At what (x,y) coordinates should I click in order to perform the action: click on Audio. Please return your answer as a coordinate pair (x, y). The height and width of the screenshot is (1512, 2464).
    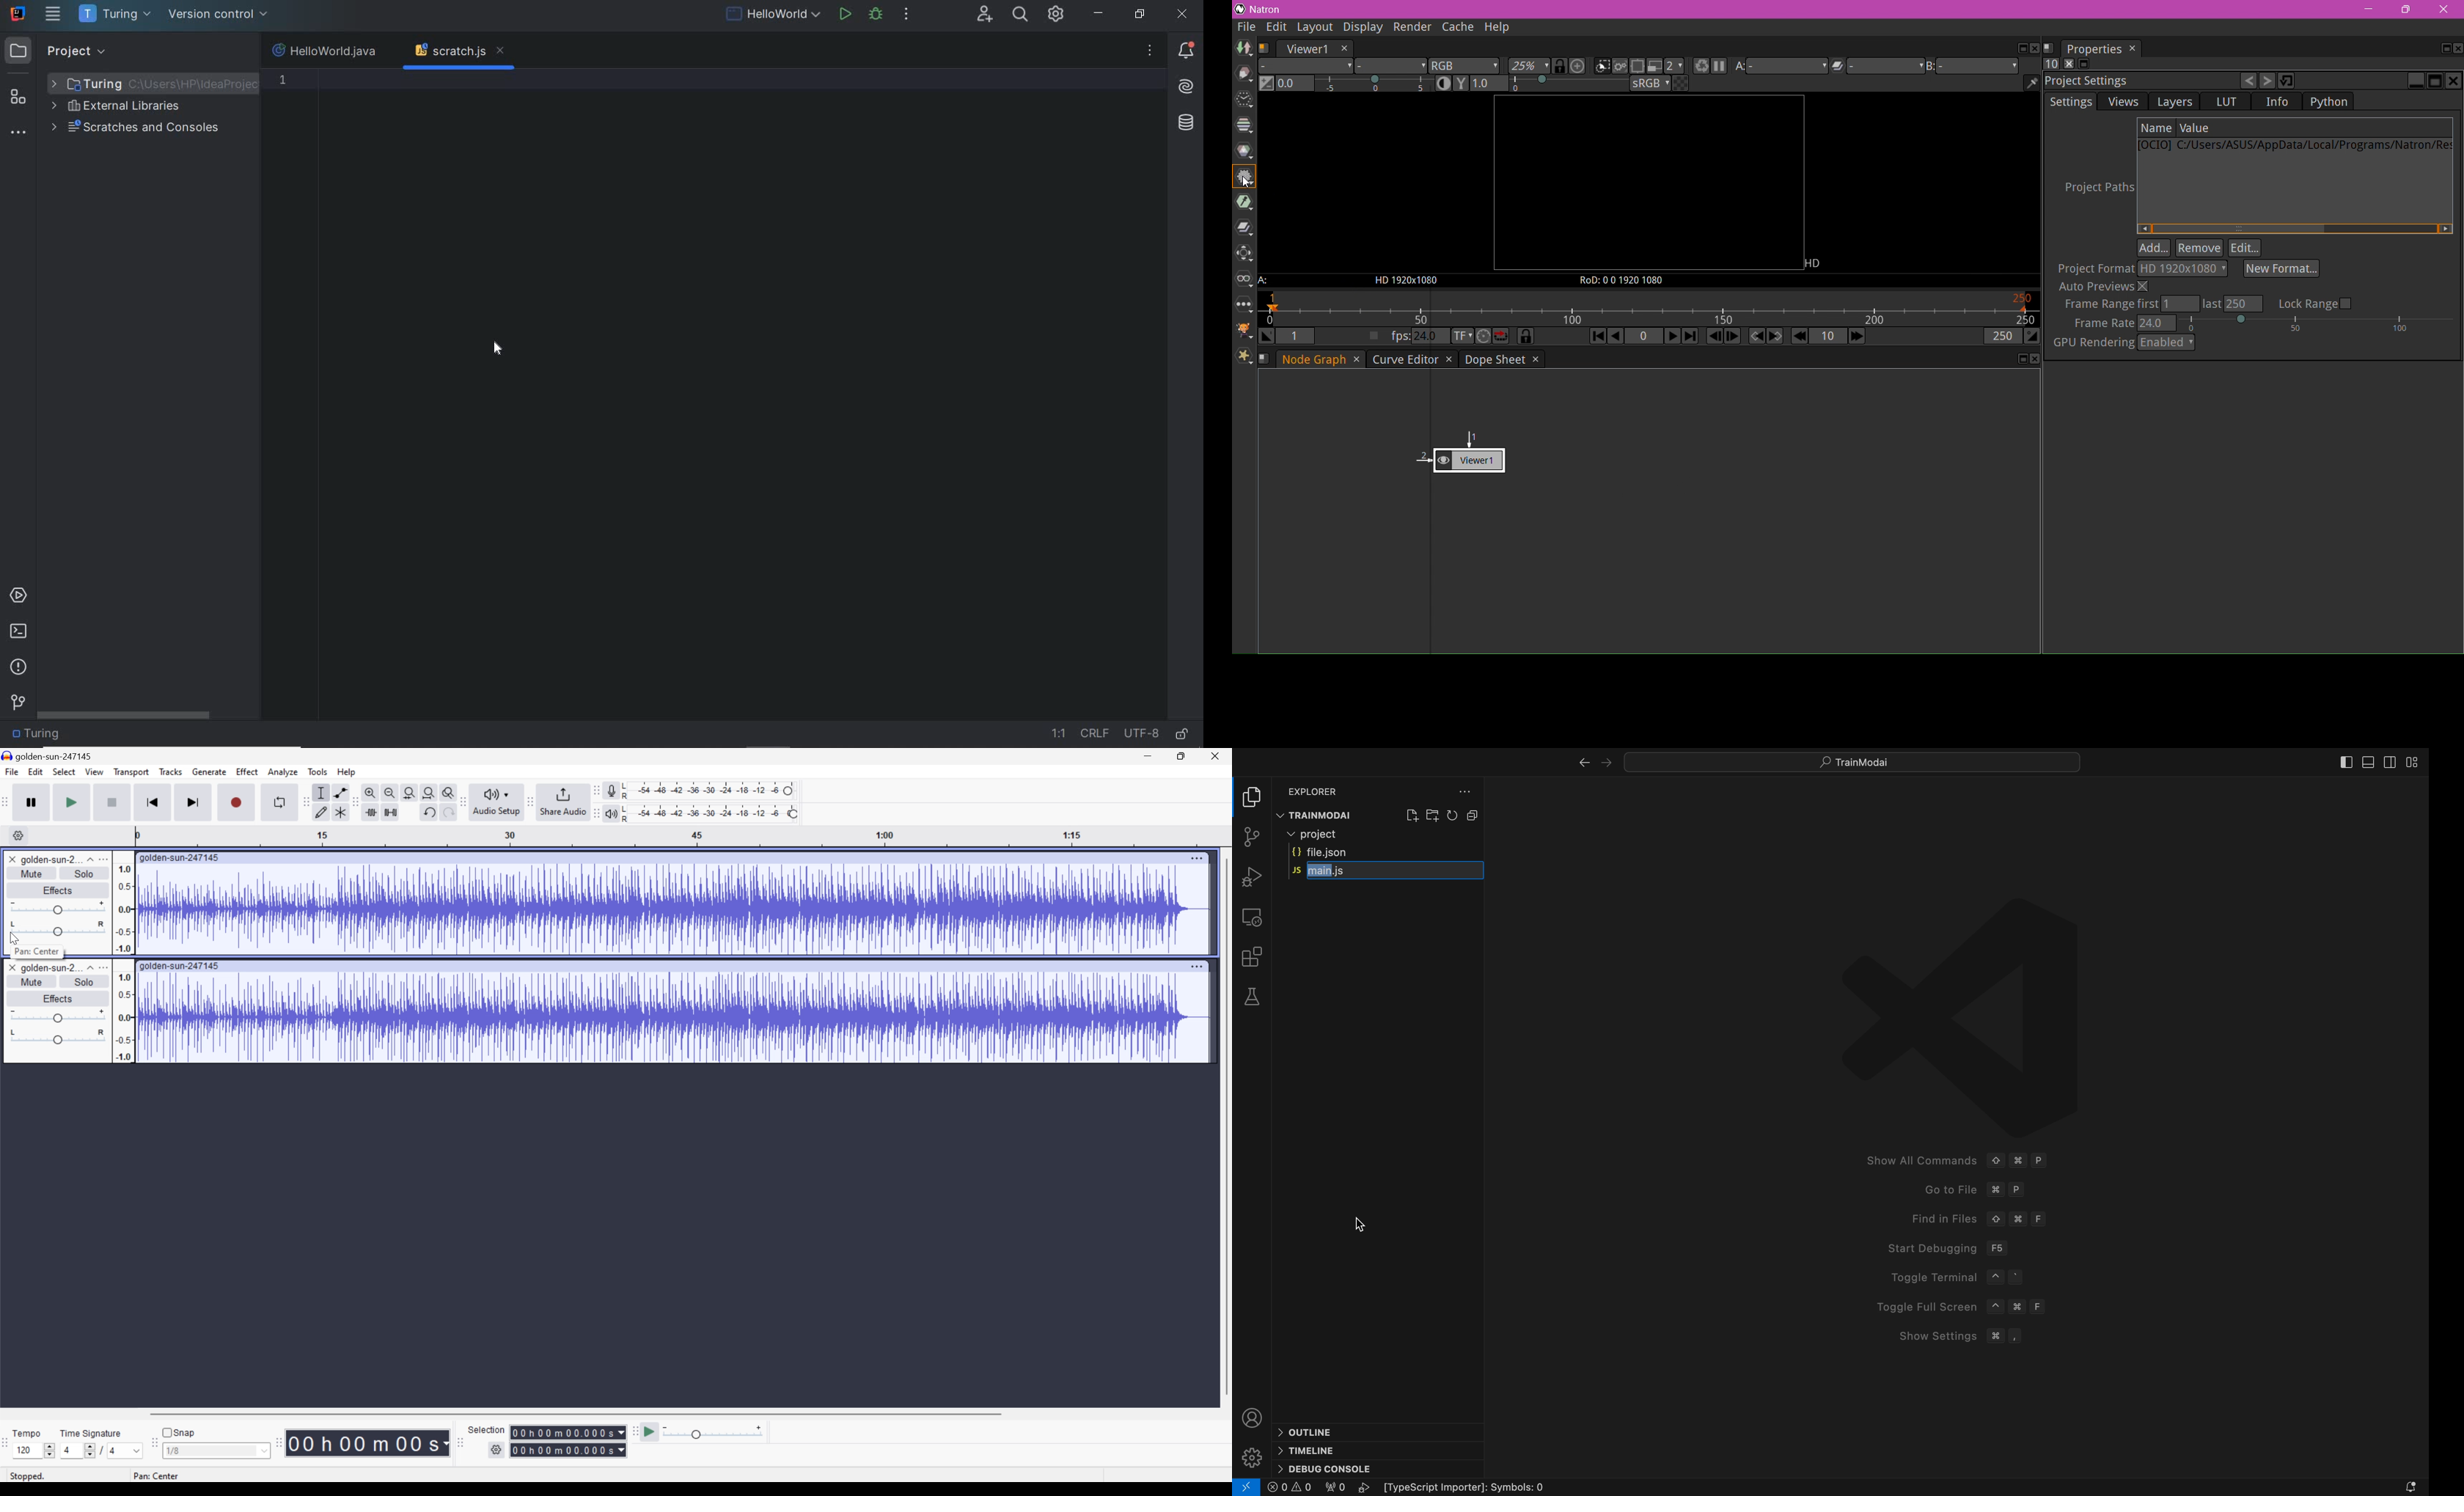
    Looking at the image, I should click on (672, 1017).